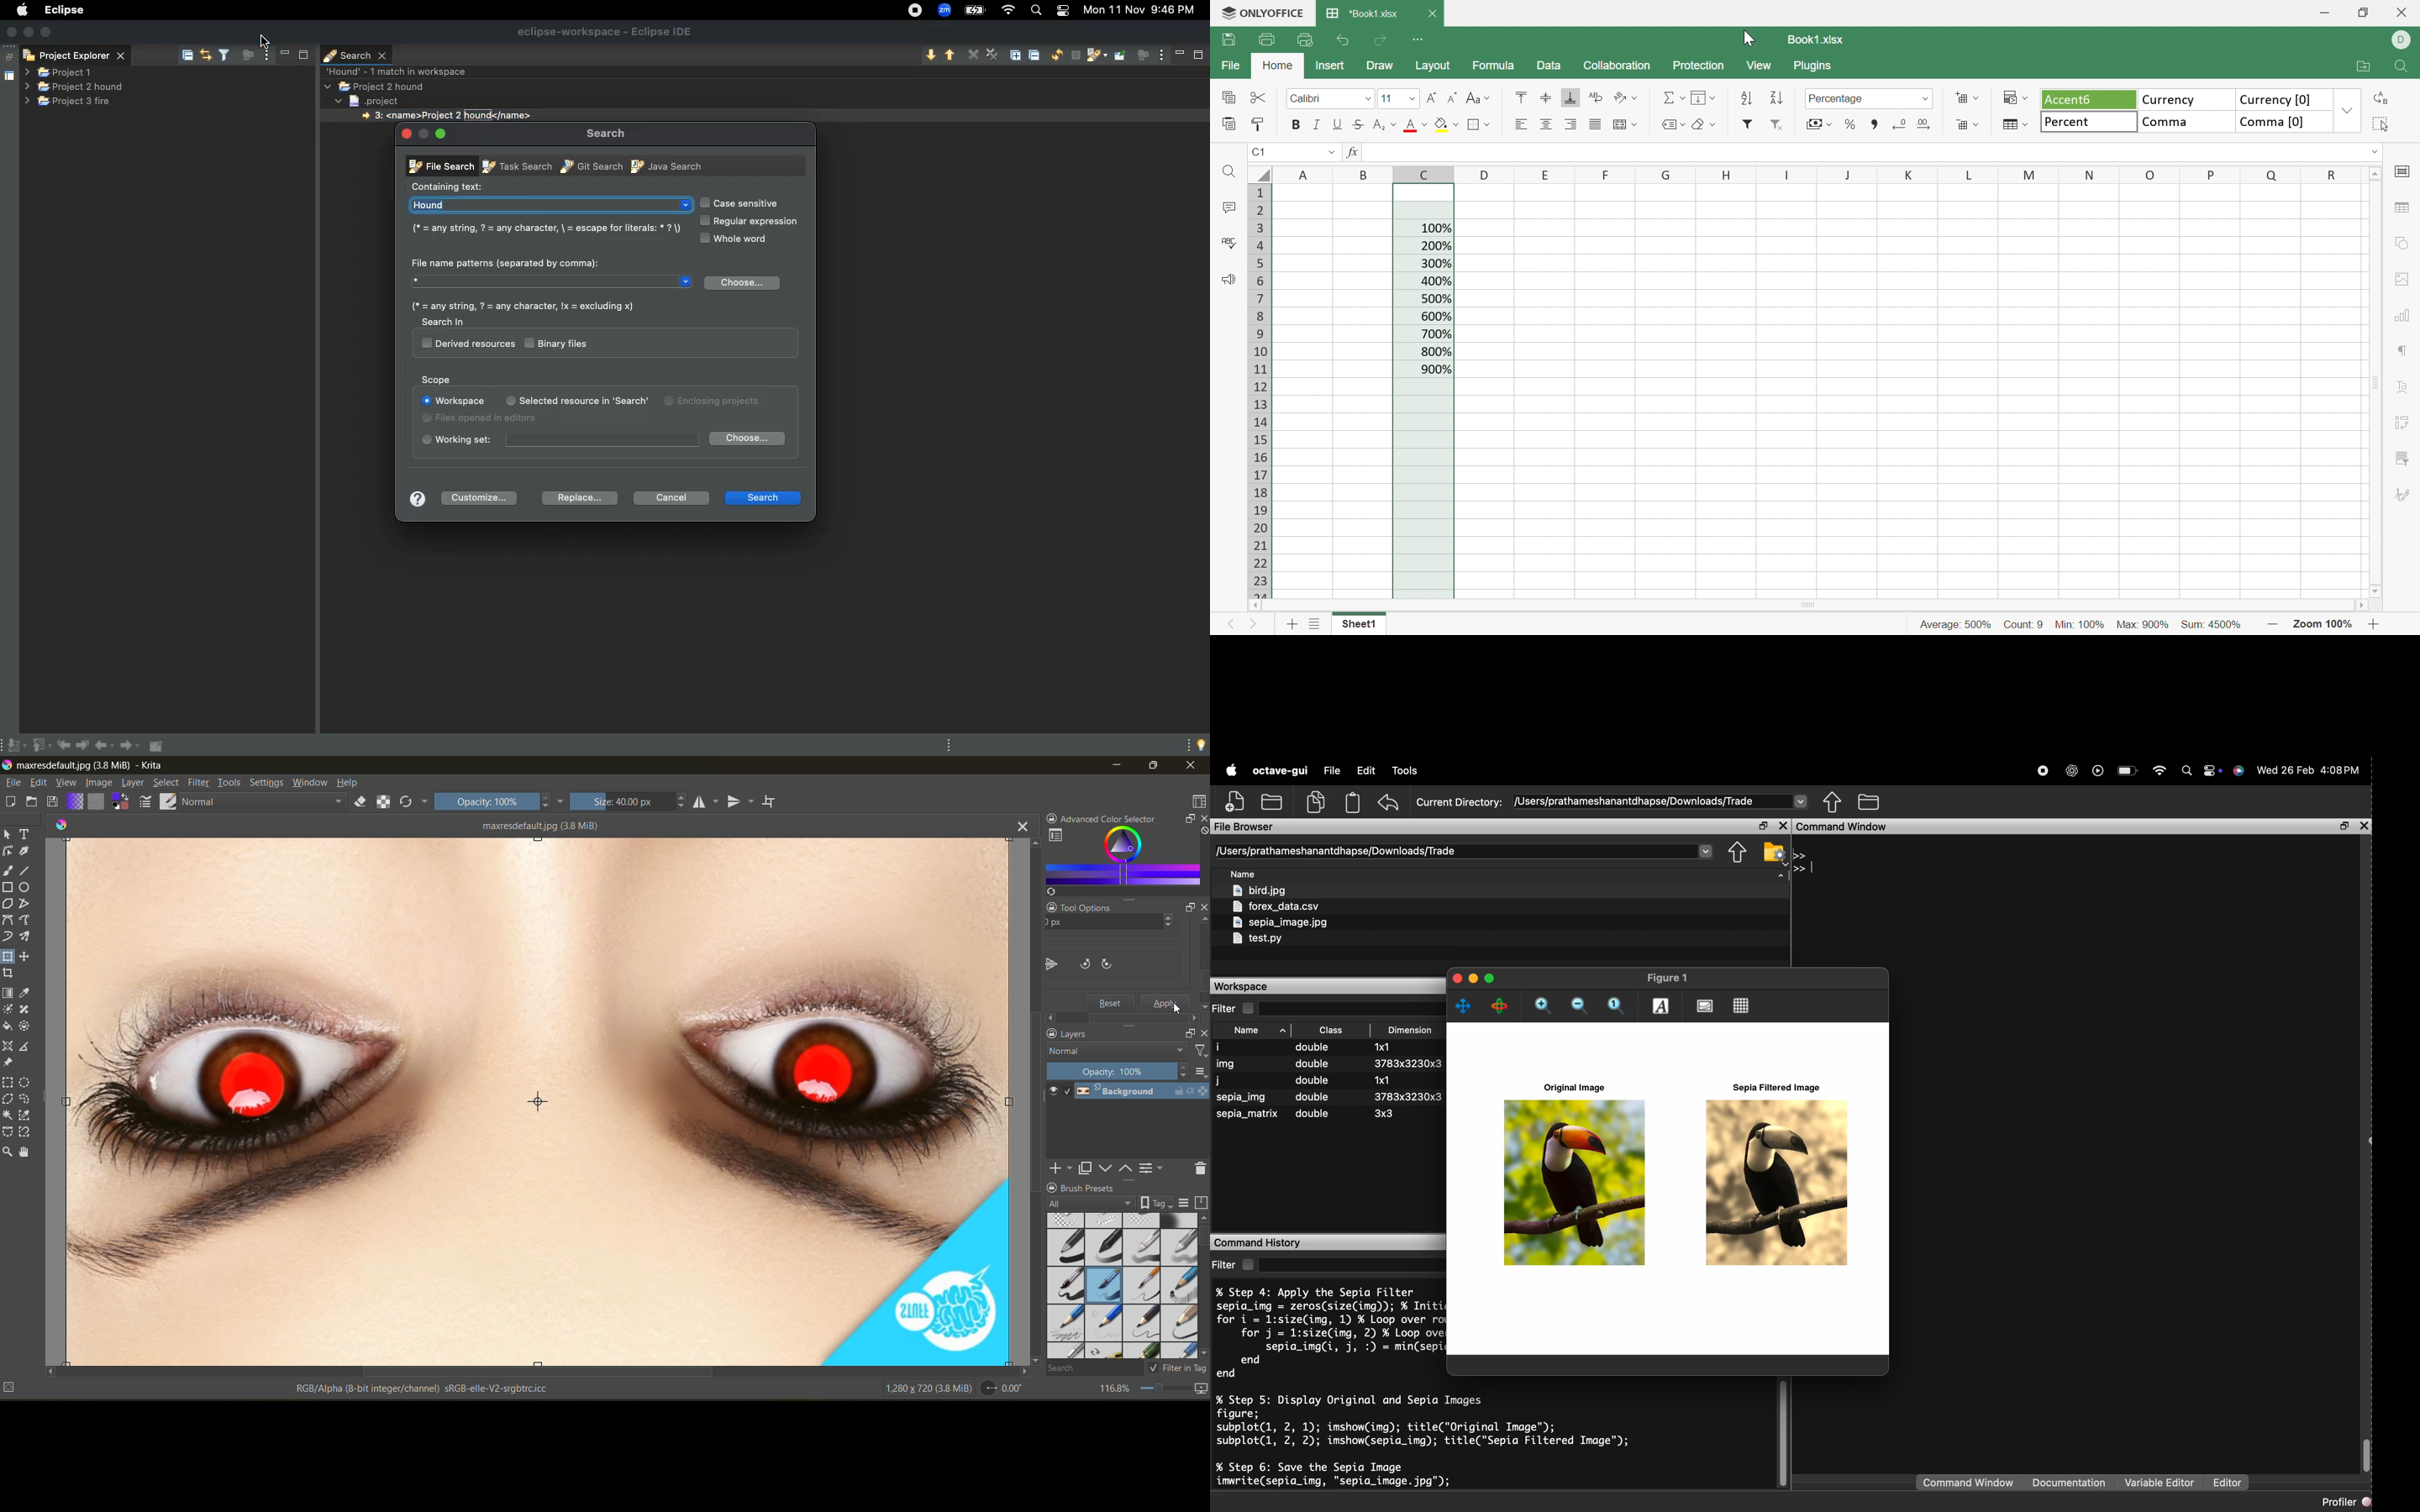  Describe the element at coordinates (1315, 622) in the screenshot. I see `List of sheets` at that location.